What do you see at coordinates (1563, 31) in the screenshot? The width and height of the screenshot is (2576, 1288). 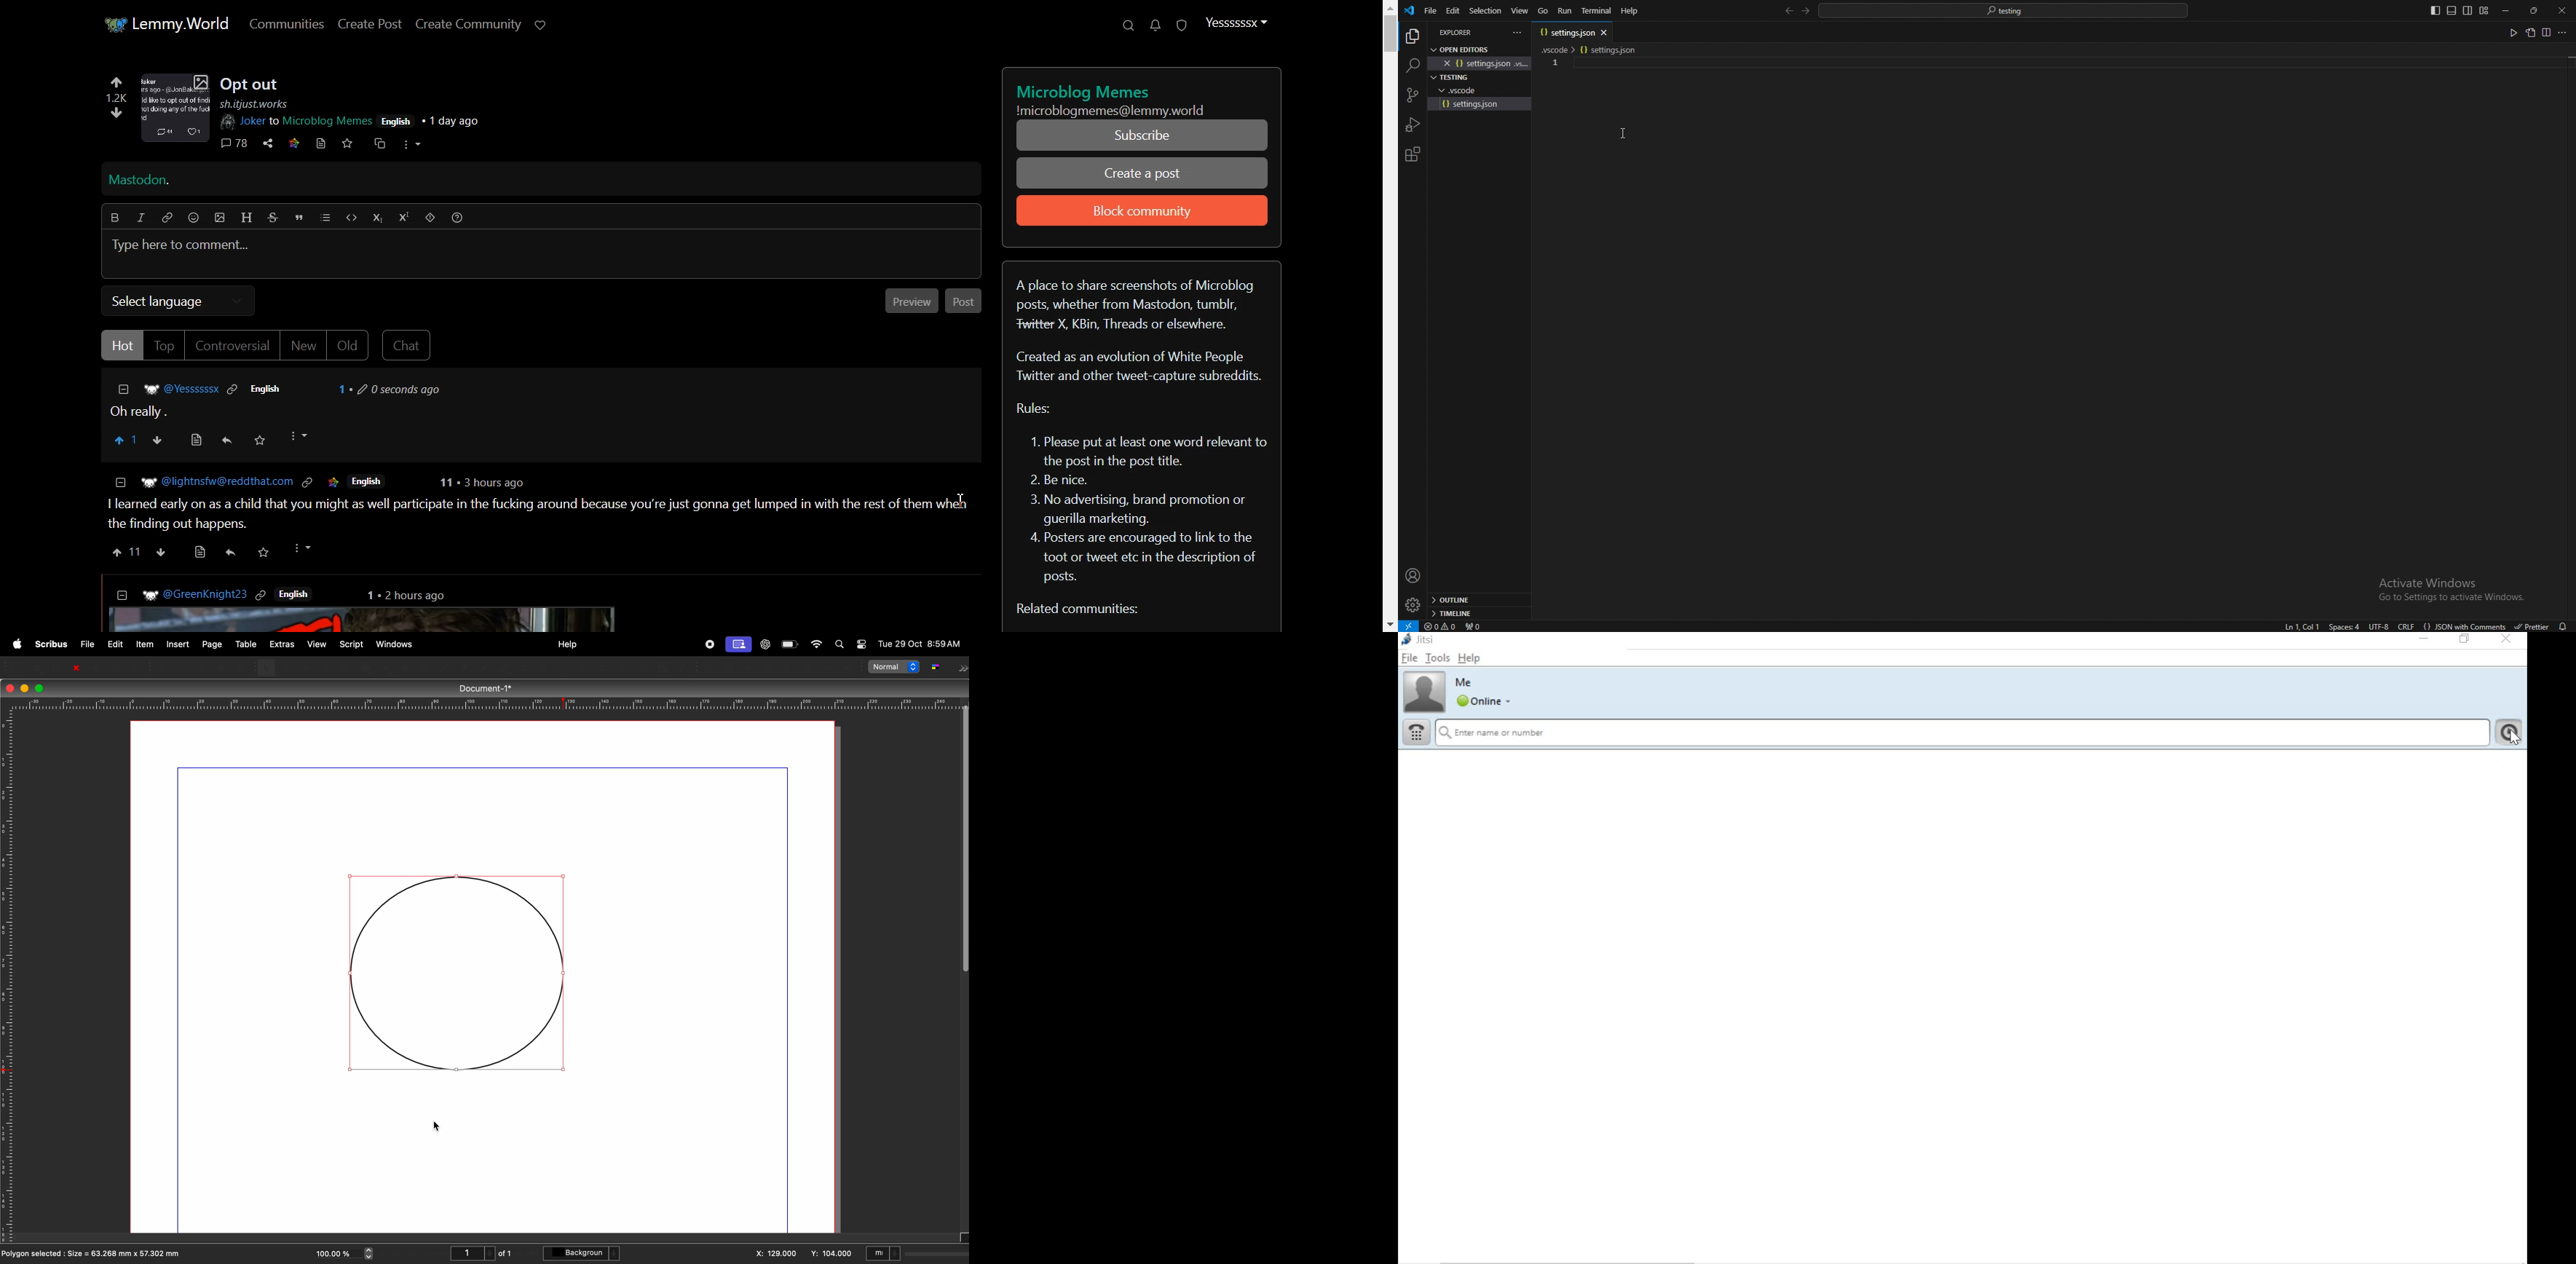 I see `tab` at bounding box center [1563, 31].